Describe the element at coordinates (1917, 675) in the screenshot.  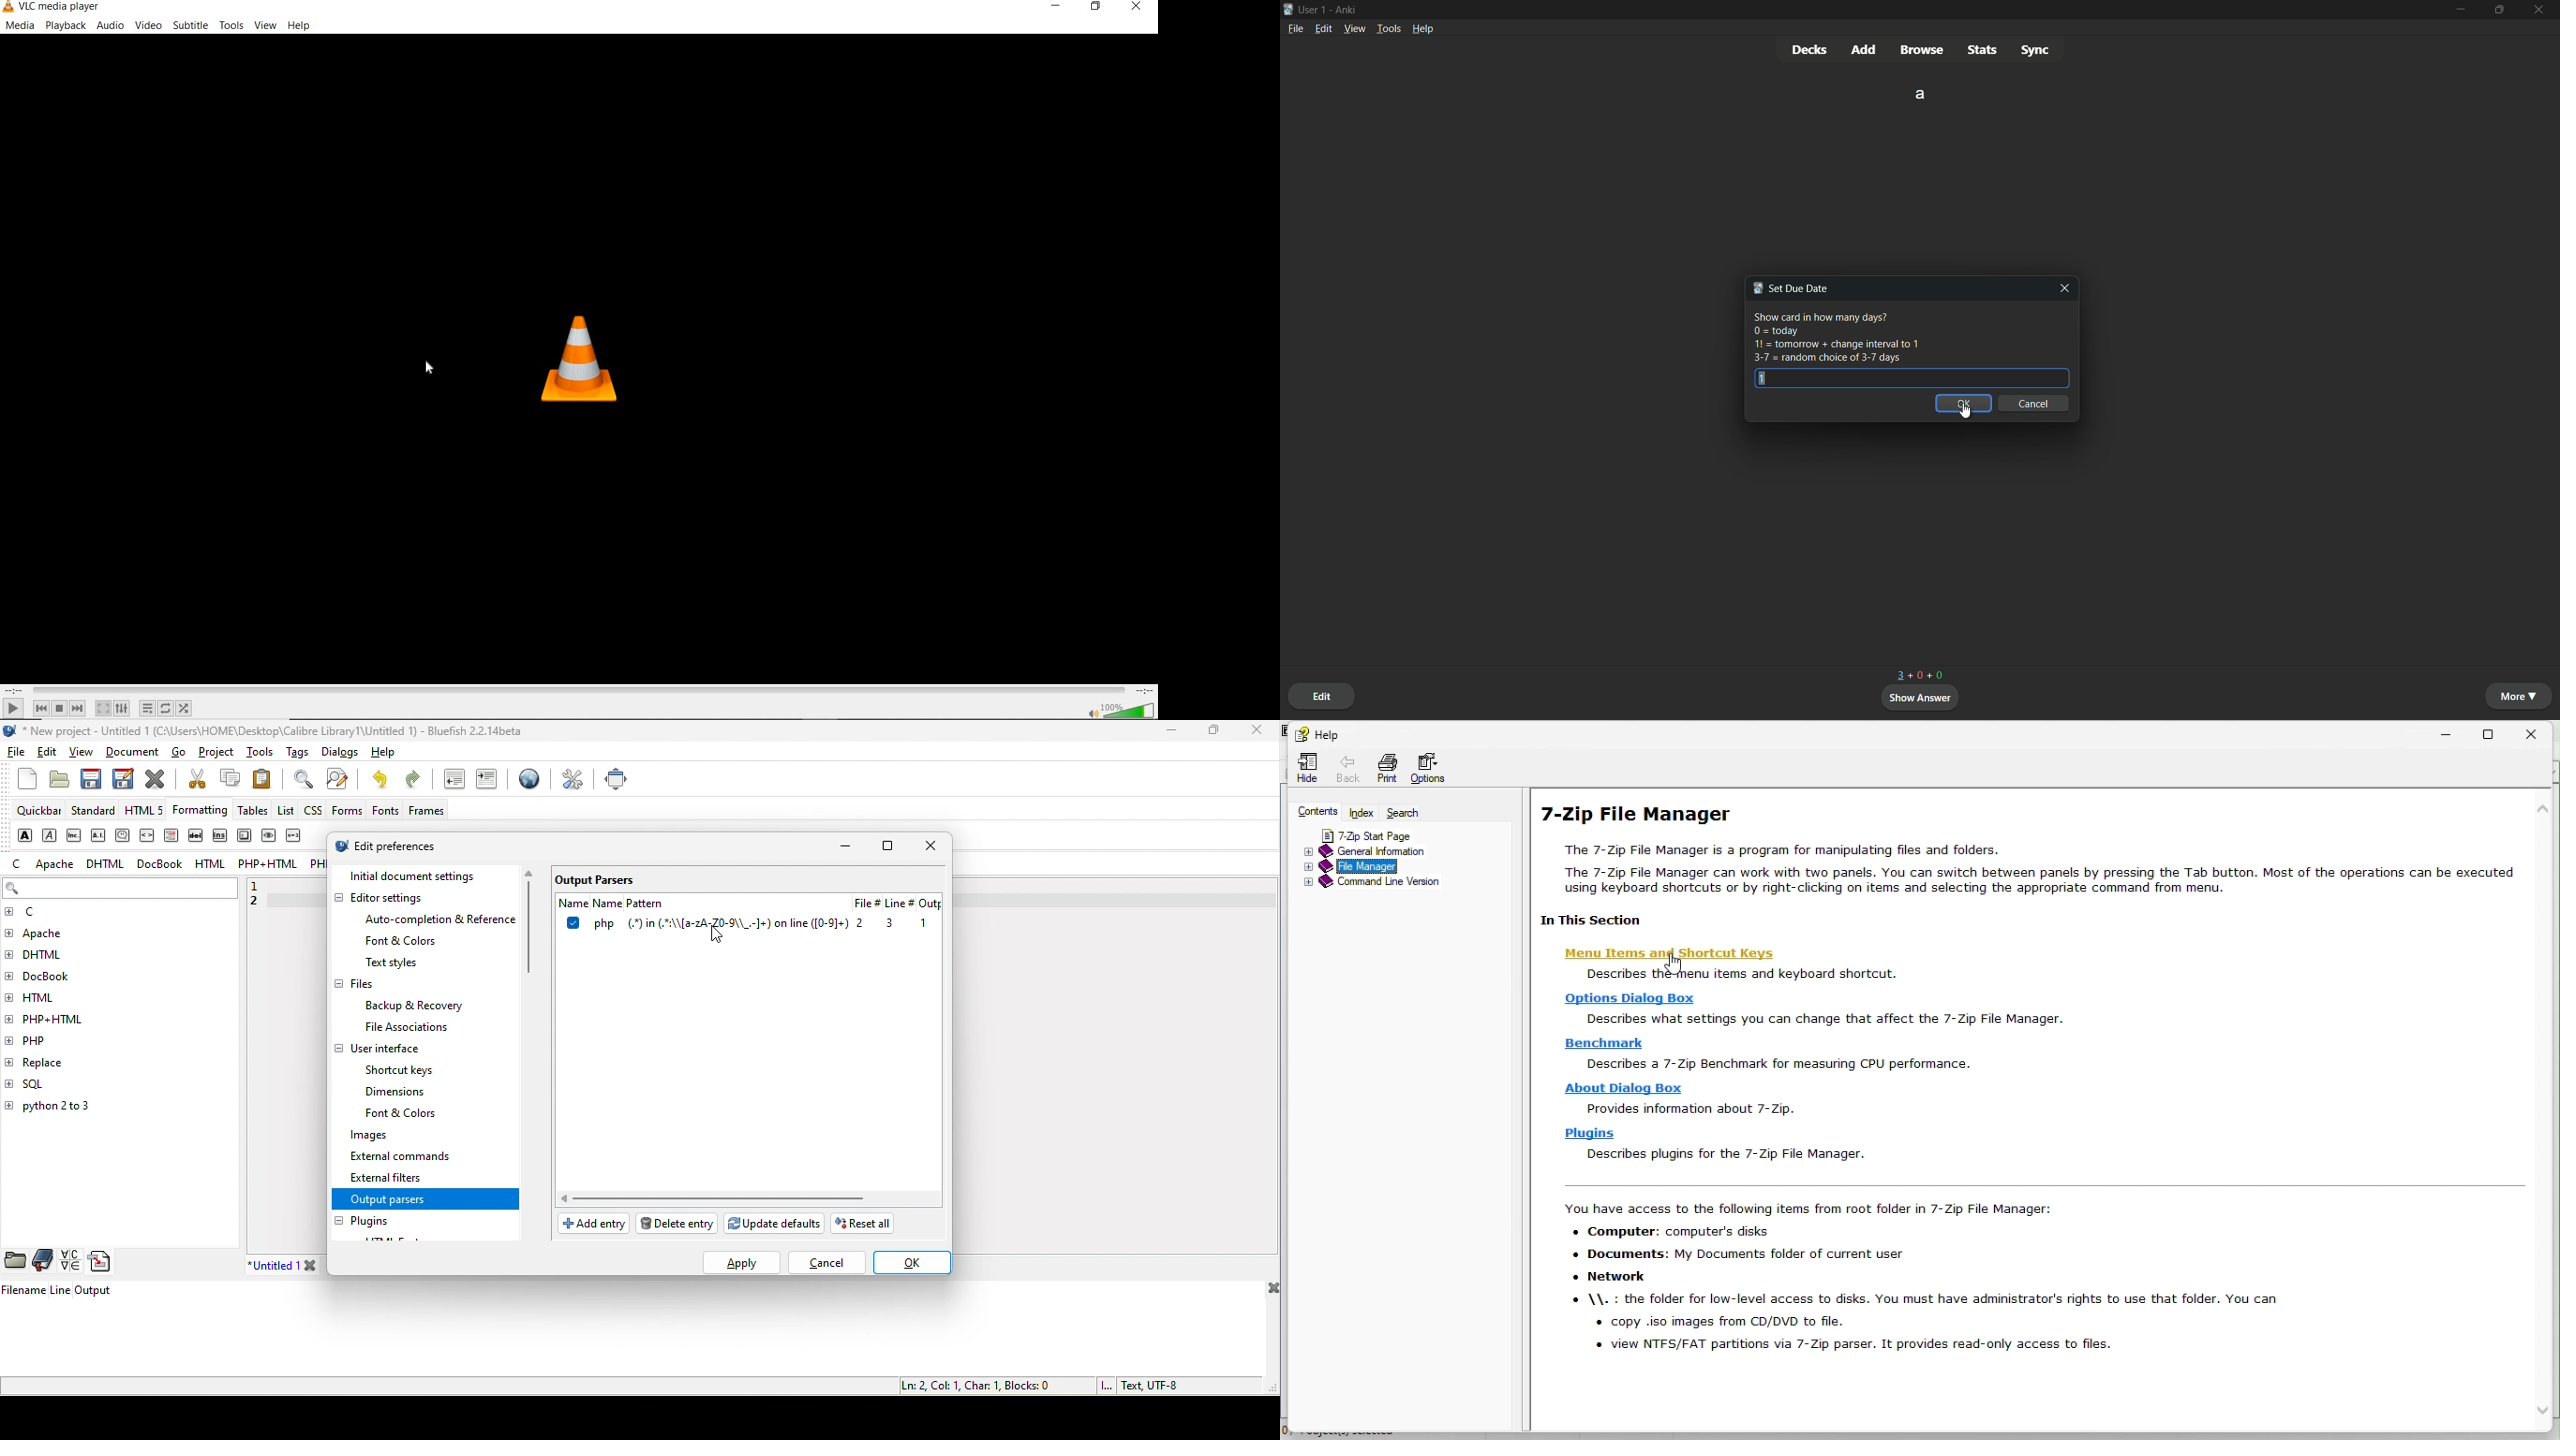
I see `+0` at that location.